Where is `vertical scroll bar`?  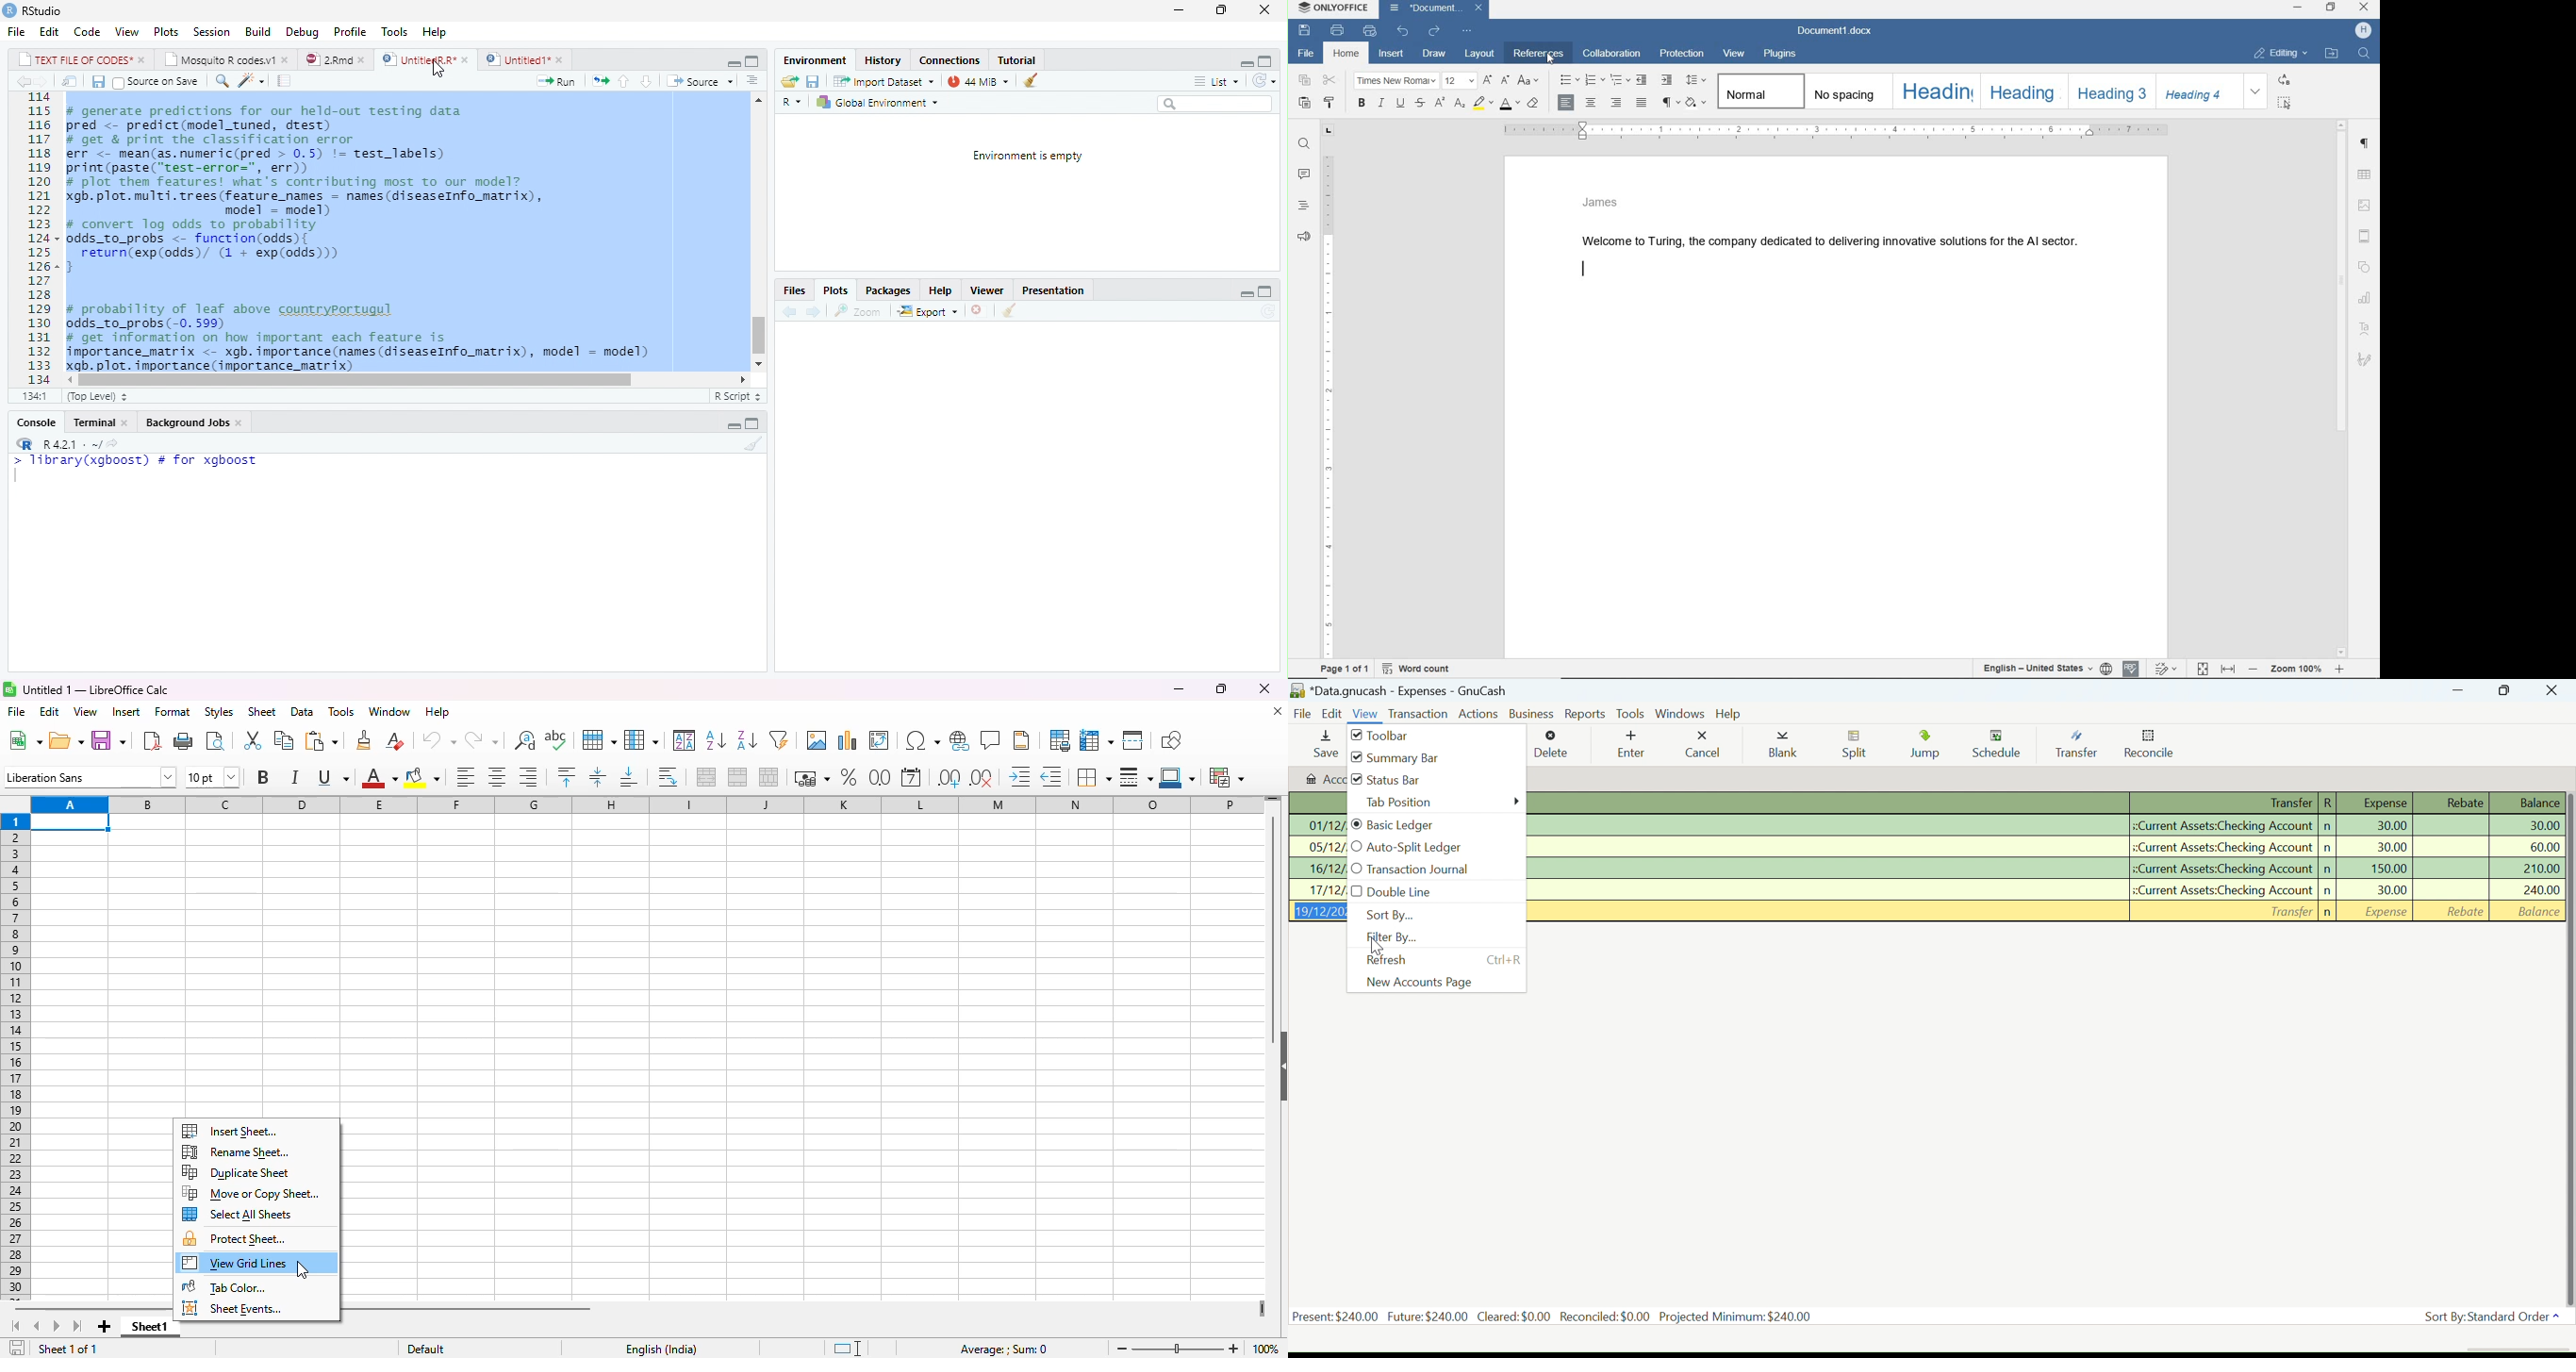
vertical scroll bar is located at coordinates (2568, 1047).